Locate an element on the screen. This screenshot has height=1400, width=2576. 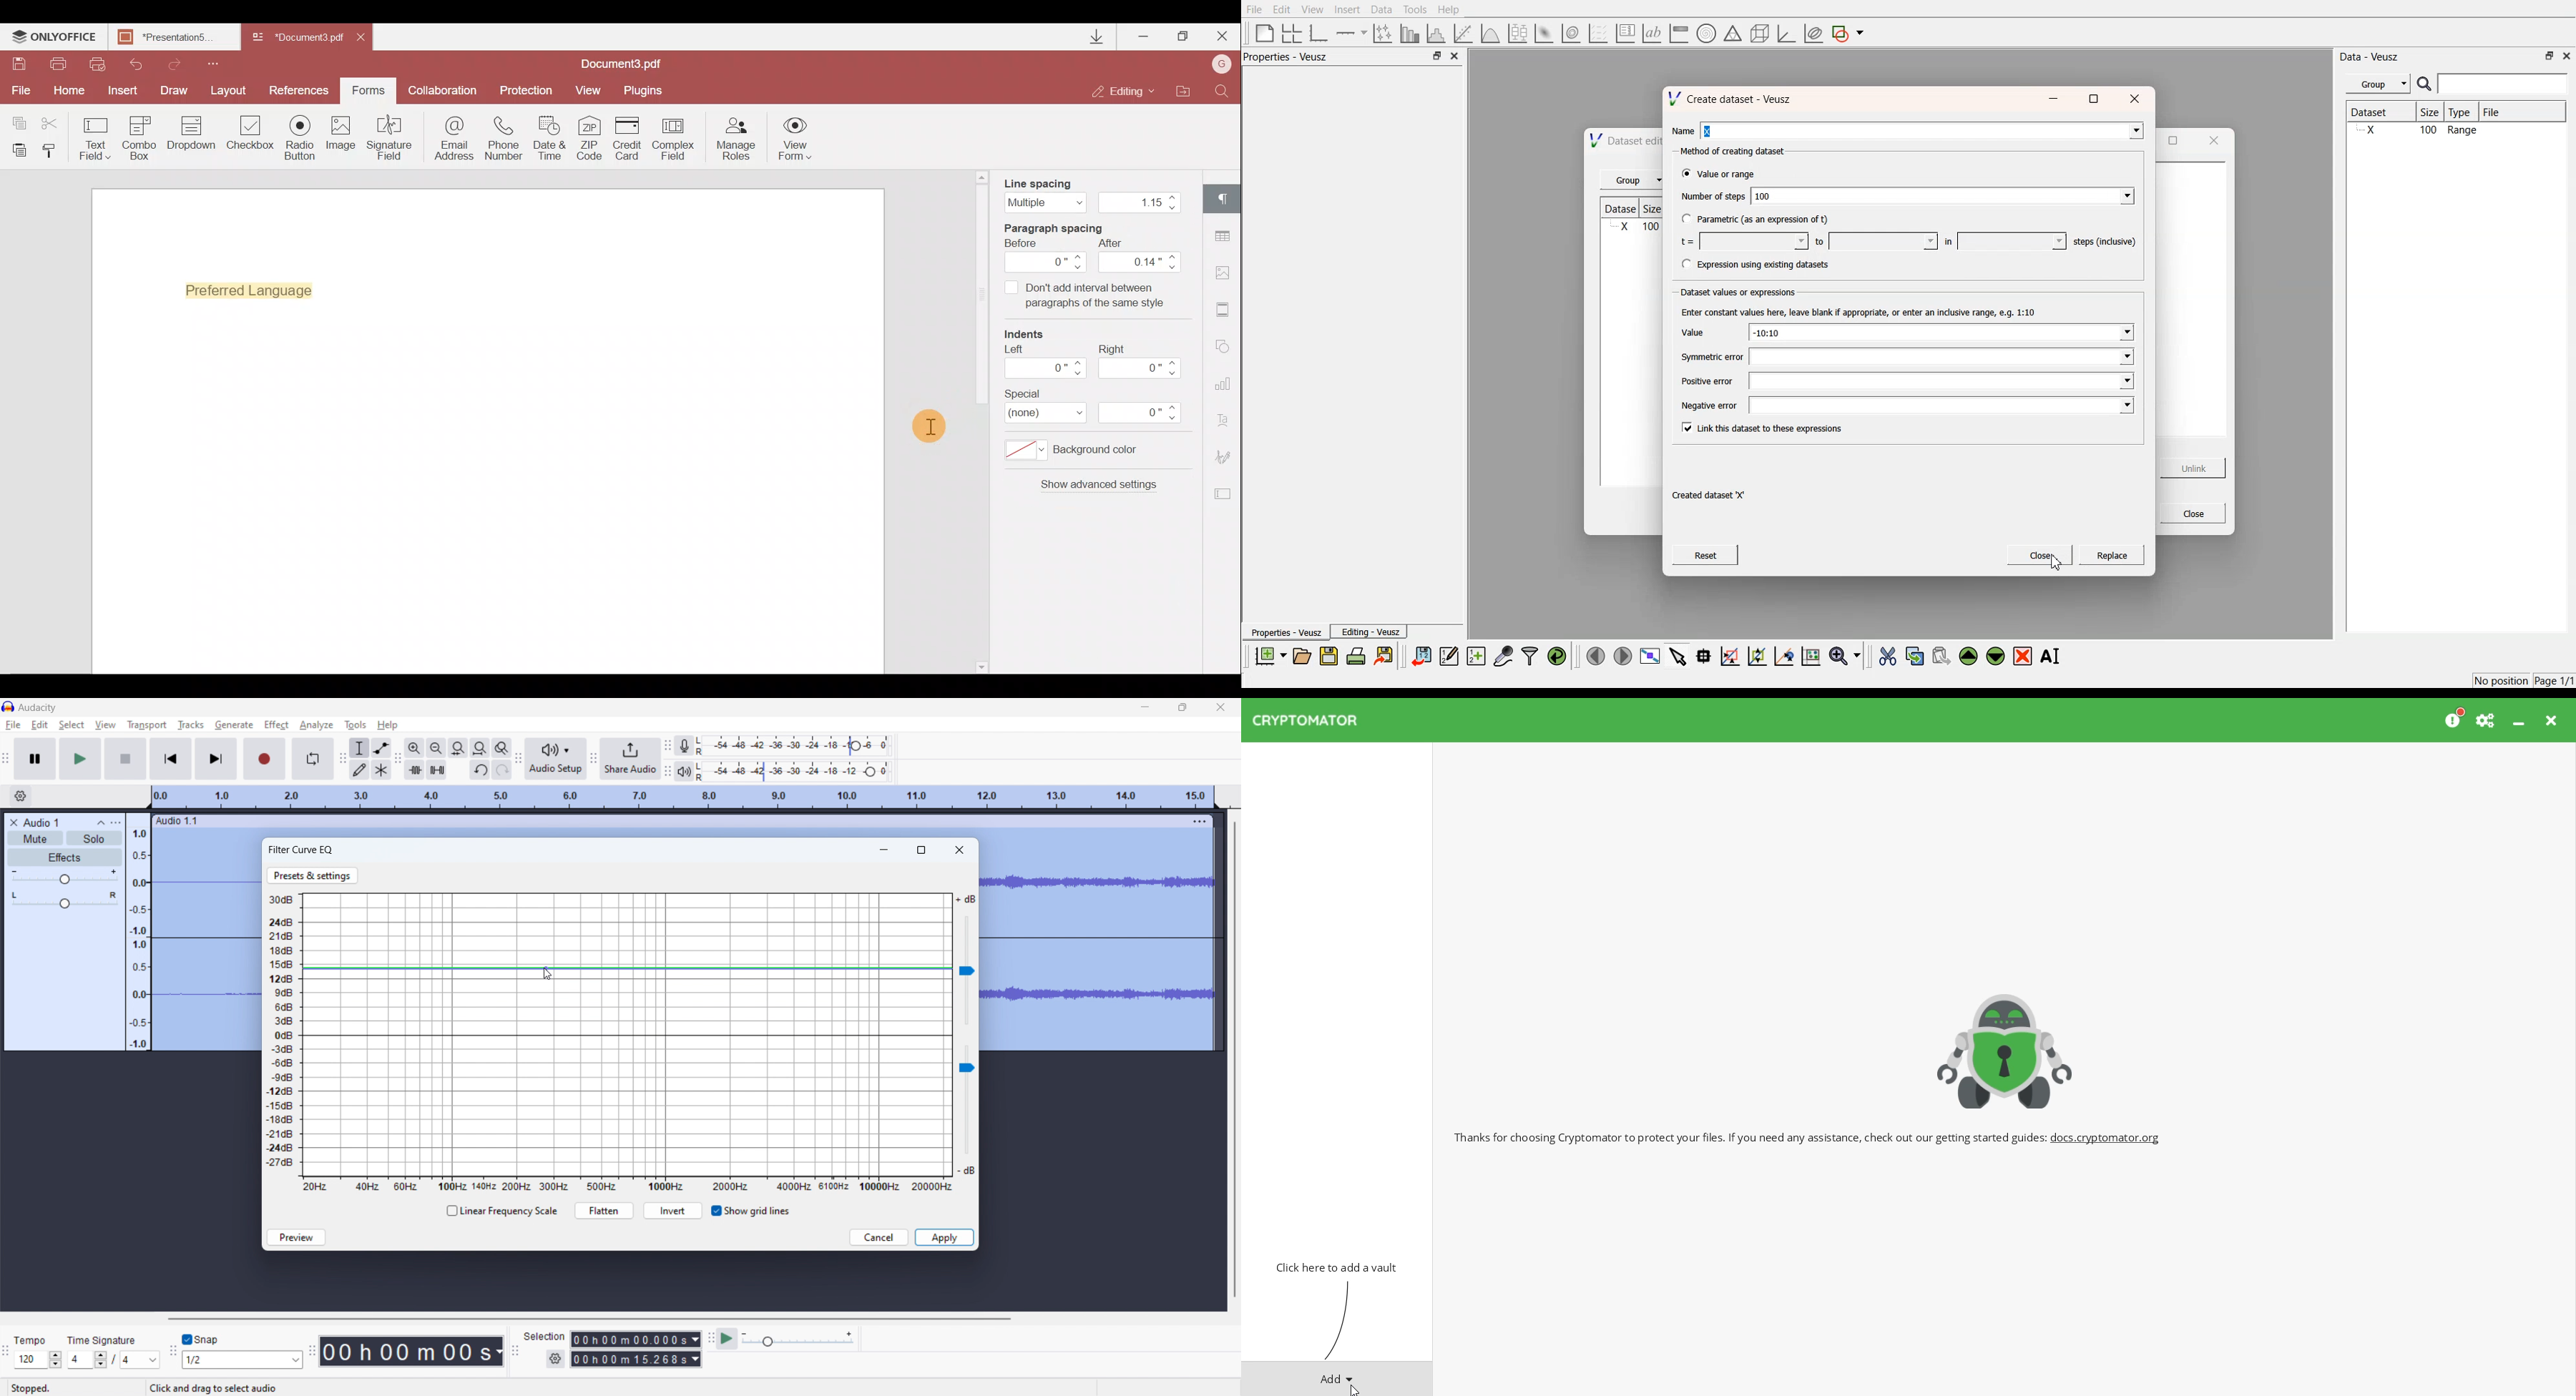
add an axis is located at coordinates (1352, 33).